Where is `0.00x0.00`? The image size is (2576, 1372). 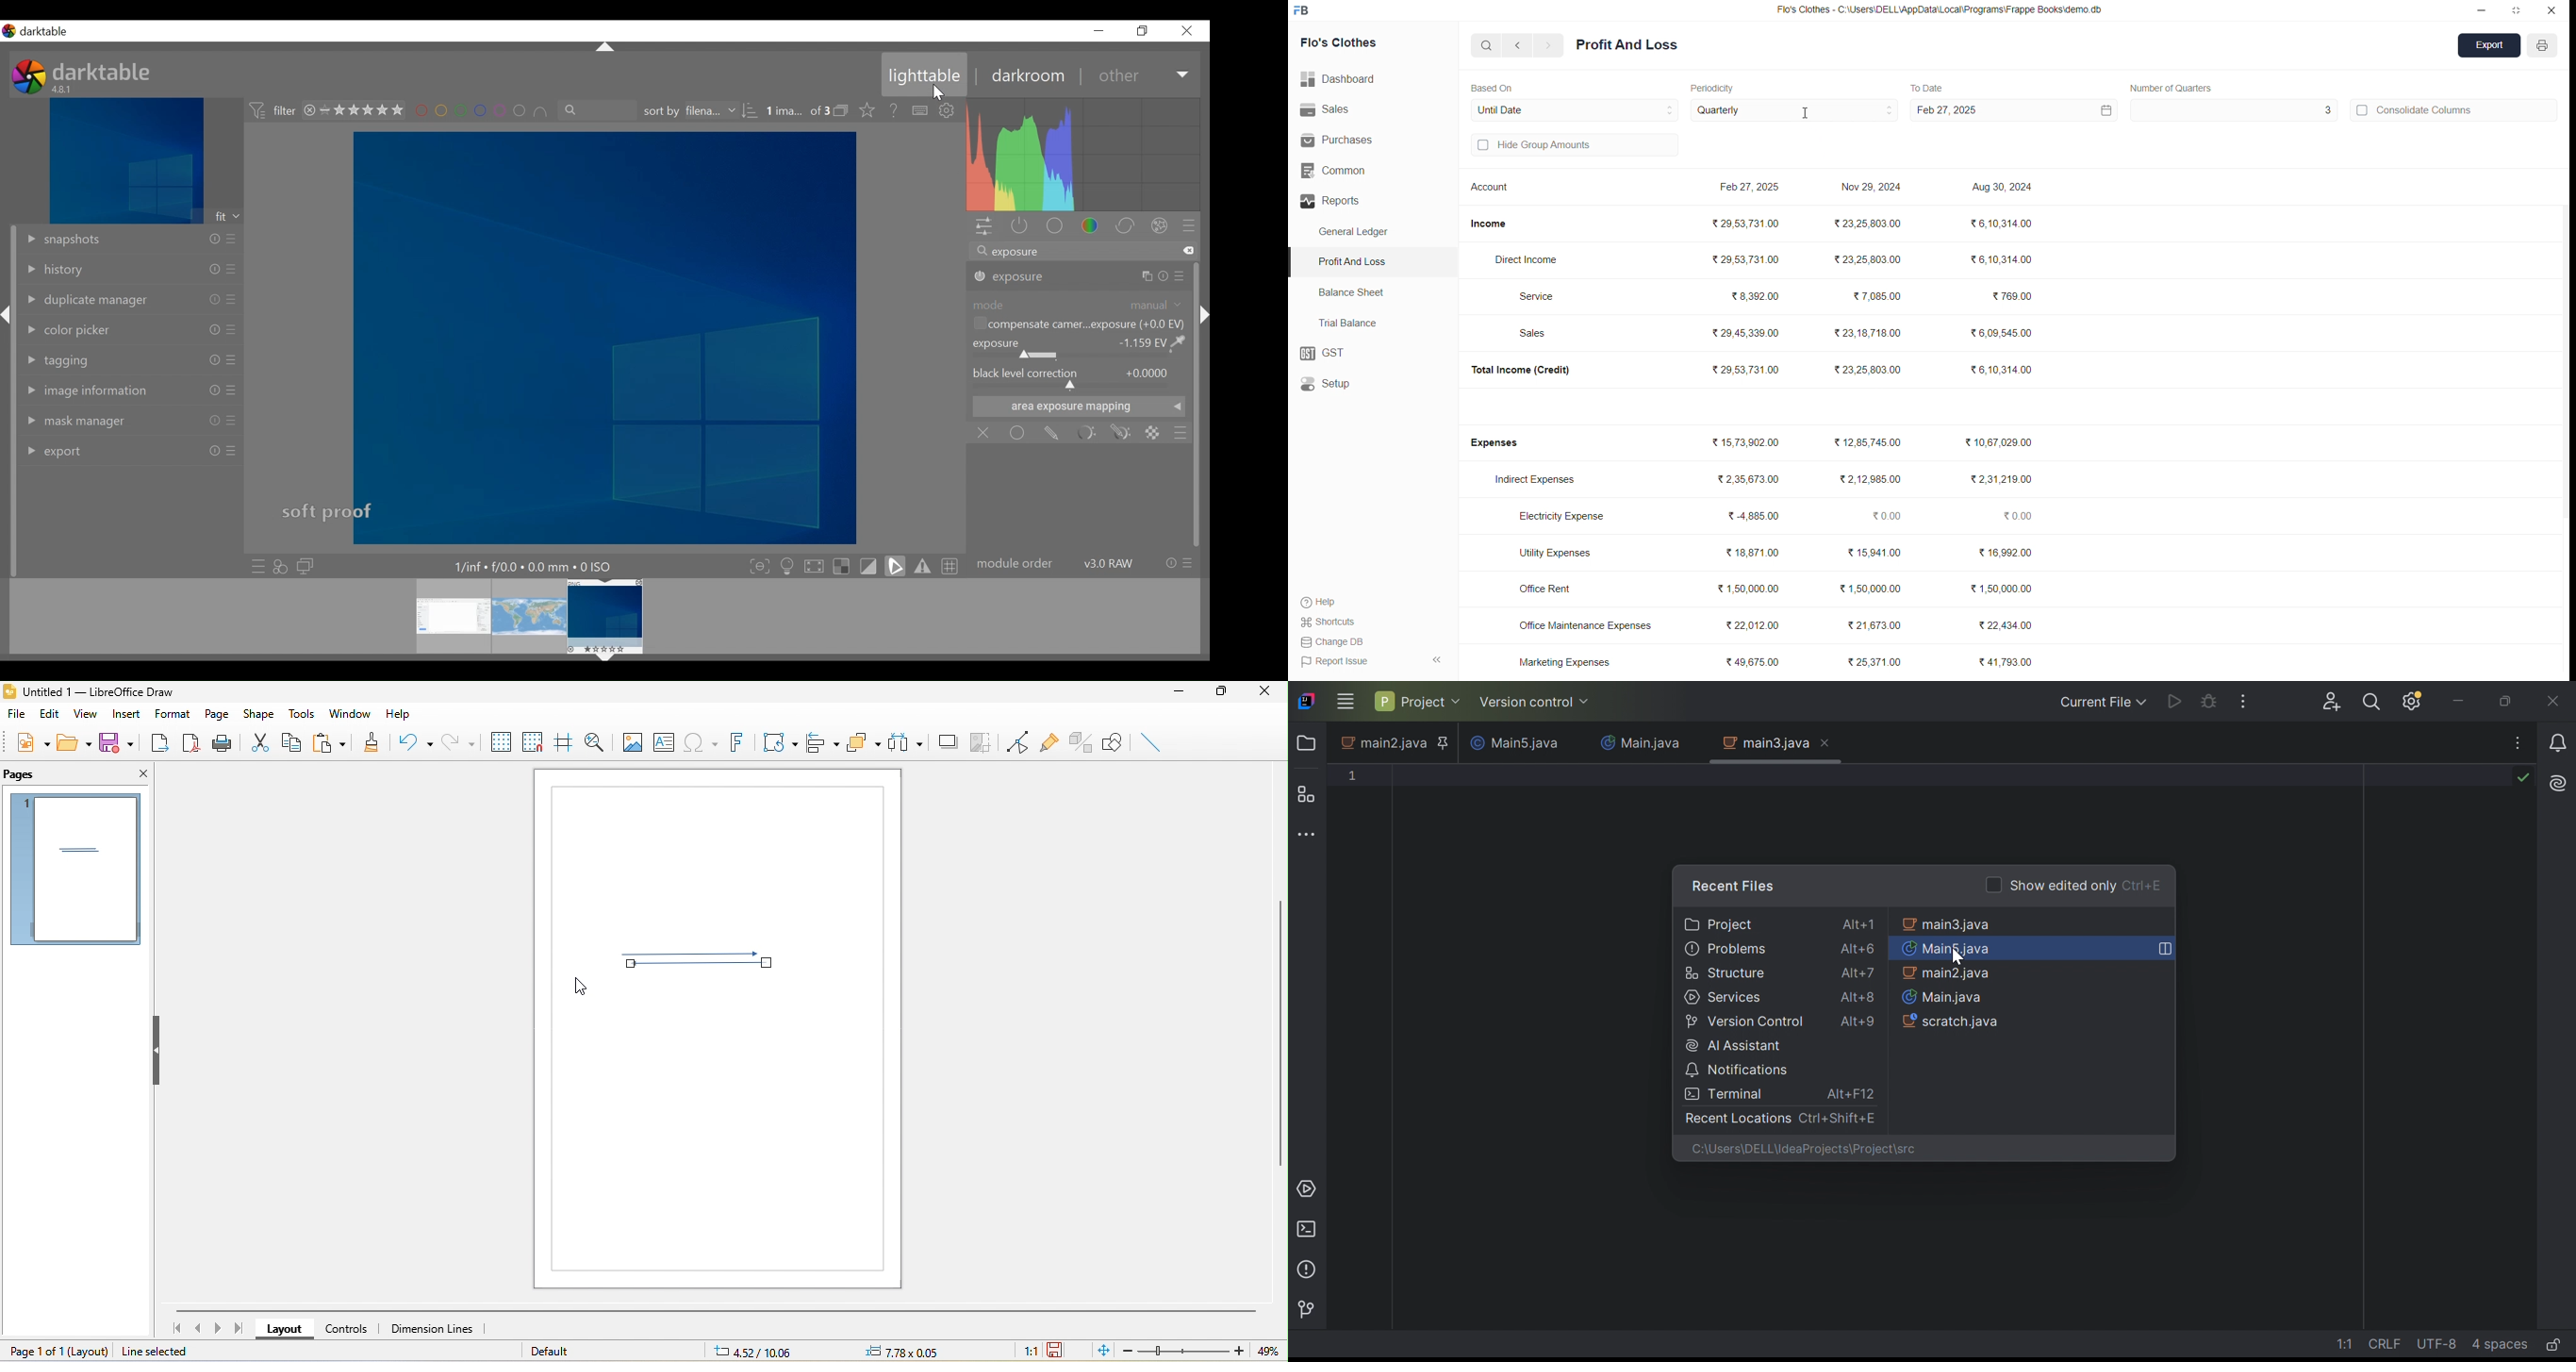
0.00x0.00 is located at coordinates (900, 1352).